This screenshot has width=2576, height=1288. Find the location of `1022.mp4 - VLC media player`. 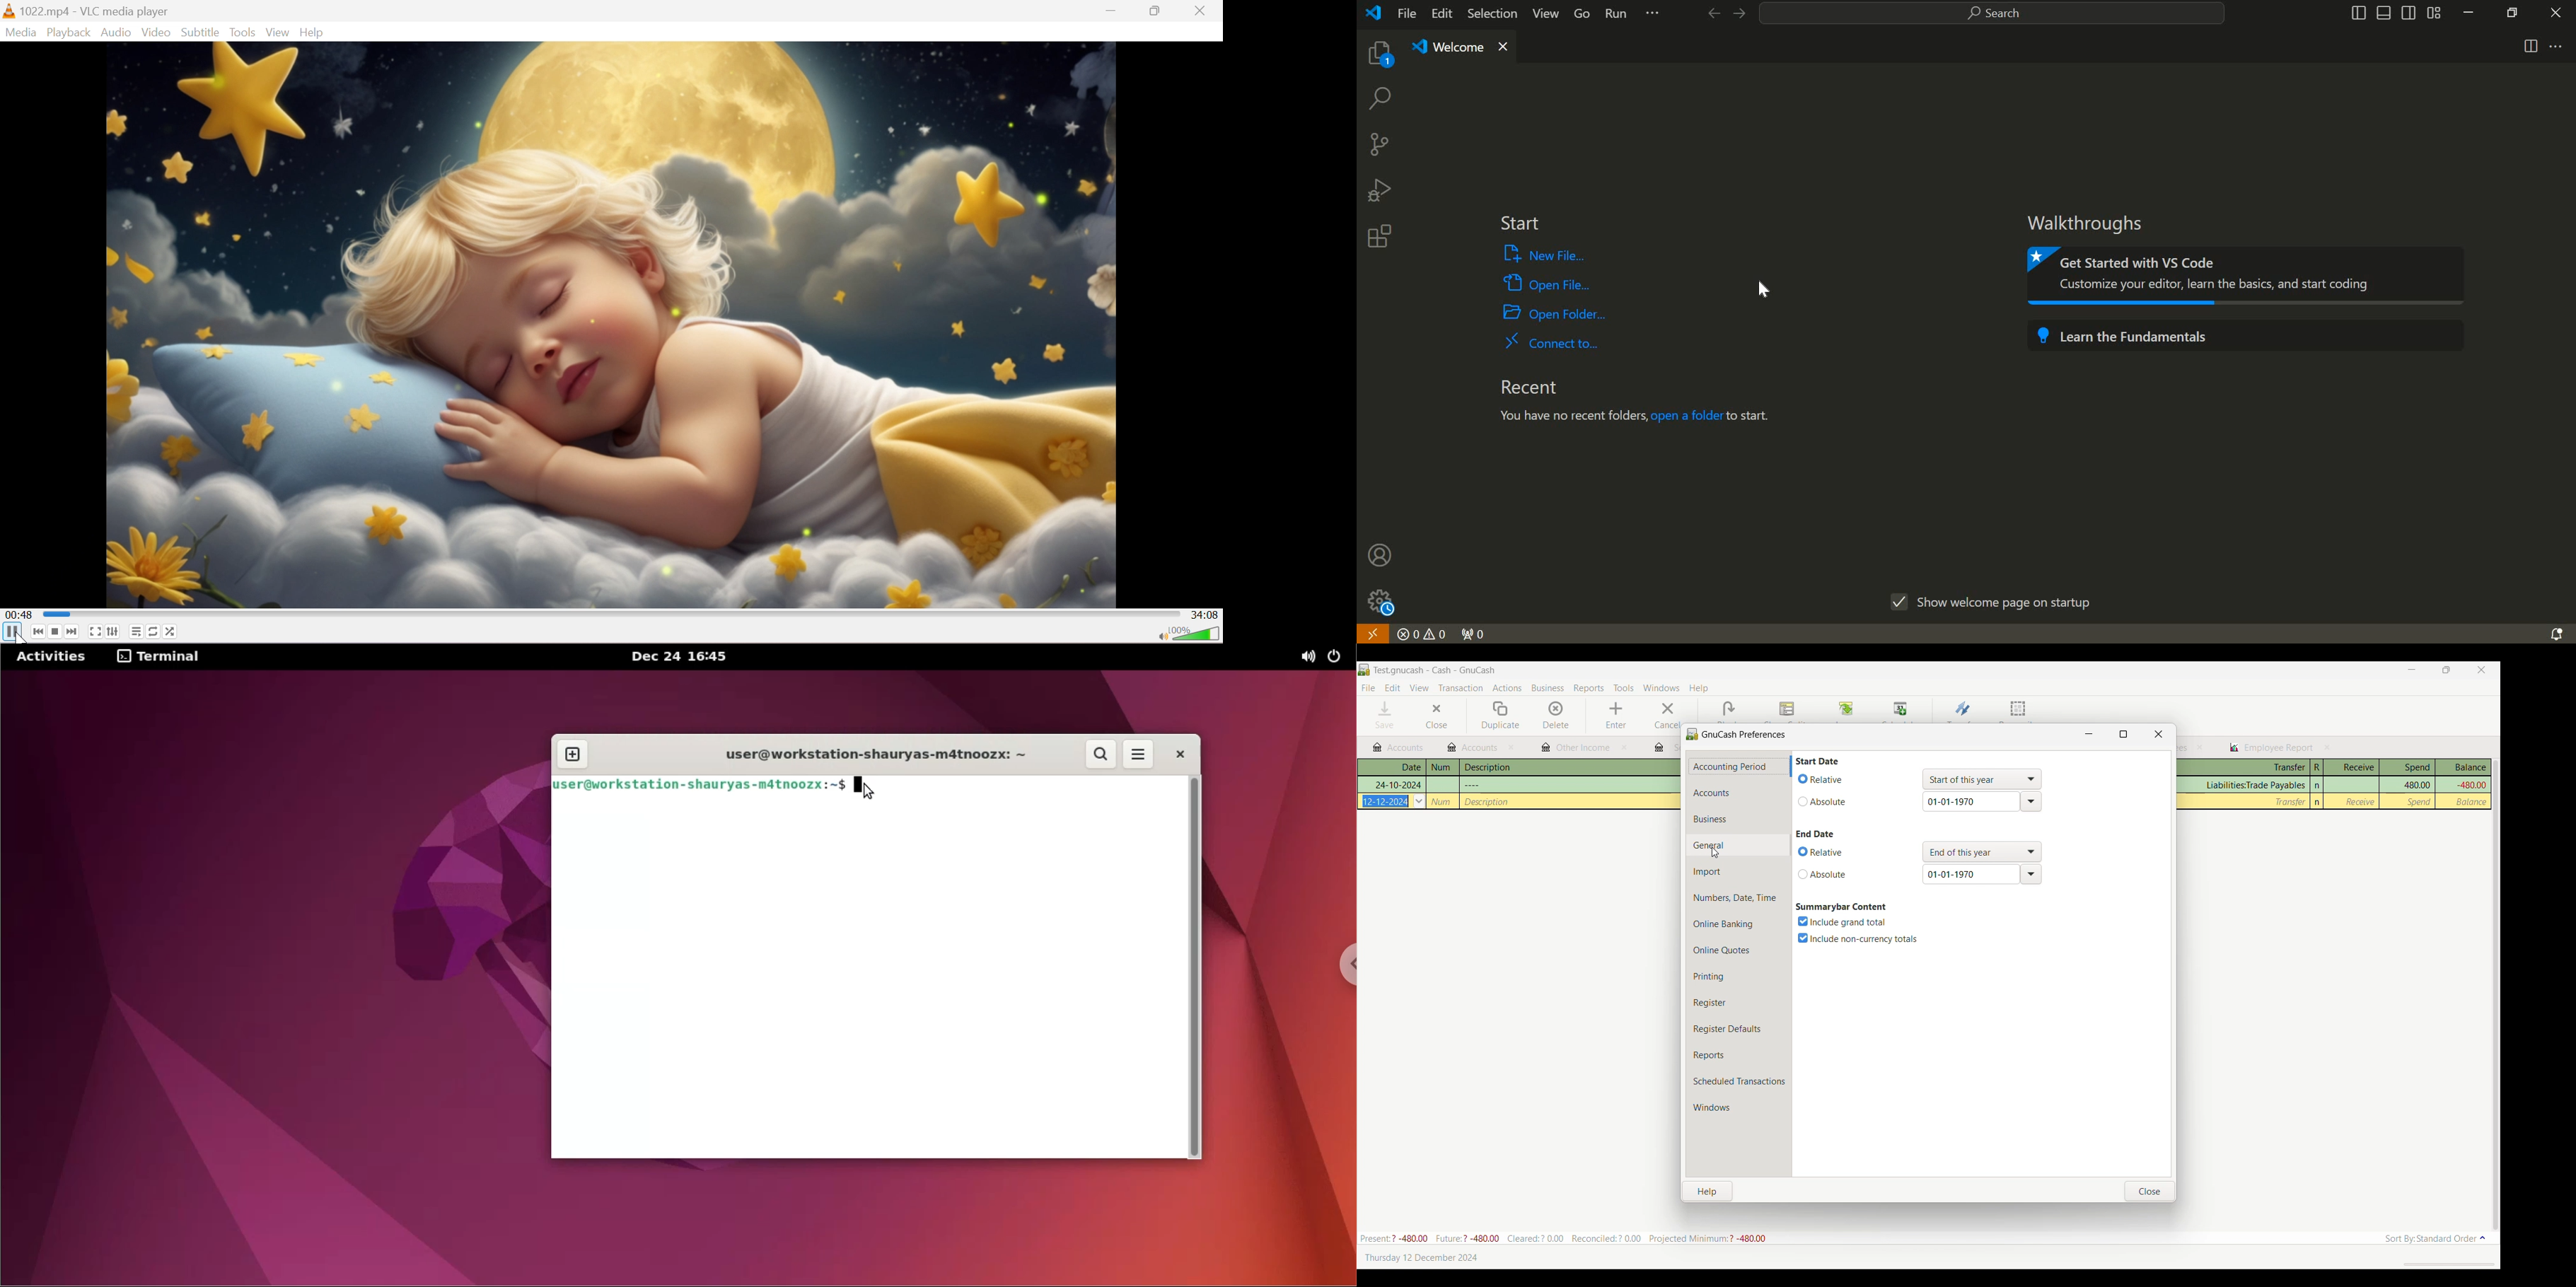

1022.mp4 - VLC media player is located at coordinates (85, 9).